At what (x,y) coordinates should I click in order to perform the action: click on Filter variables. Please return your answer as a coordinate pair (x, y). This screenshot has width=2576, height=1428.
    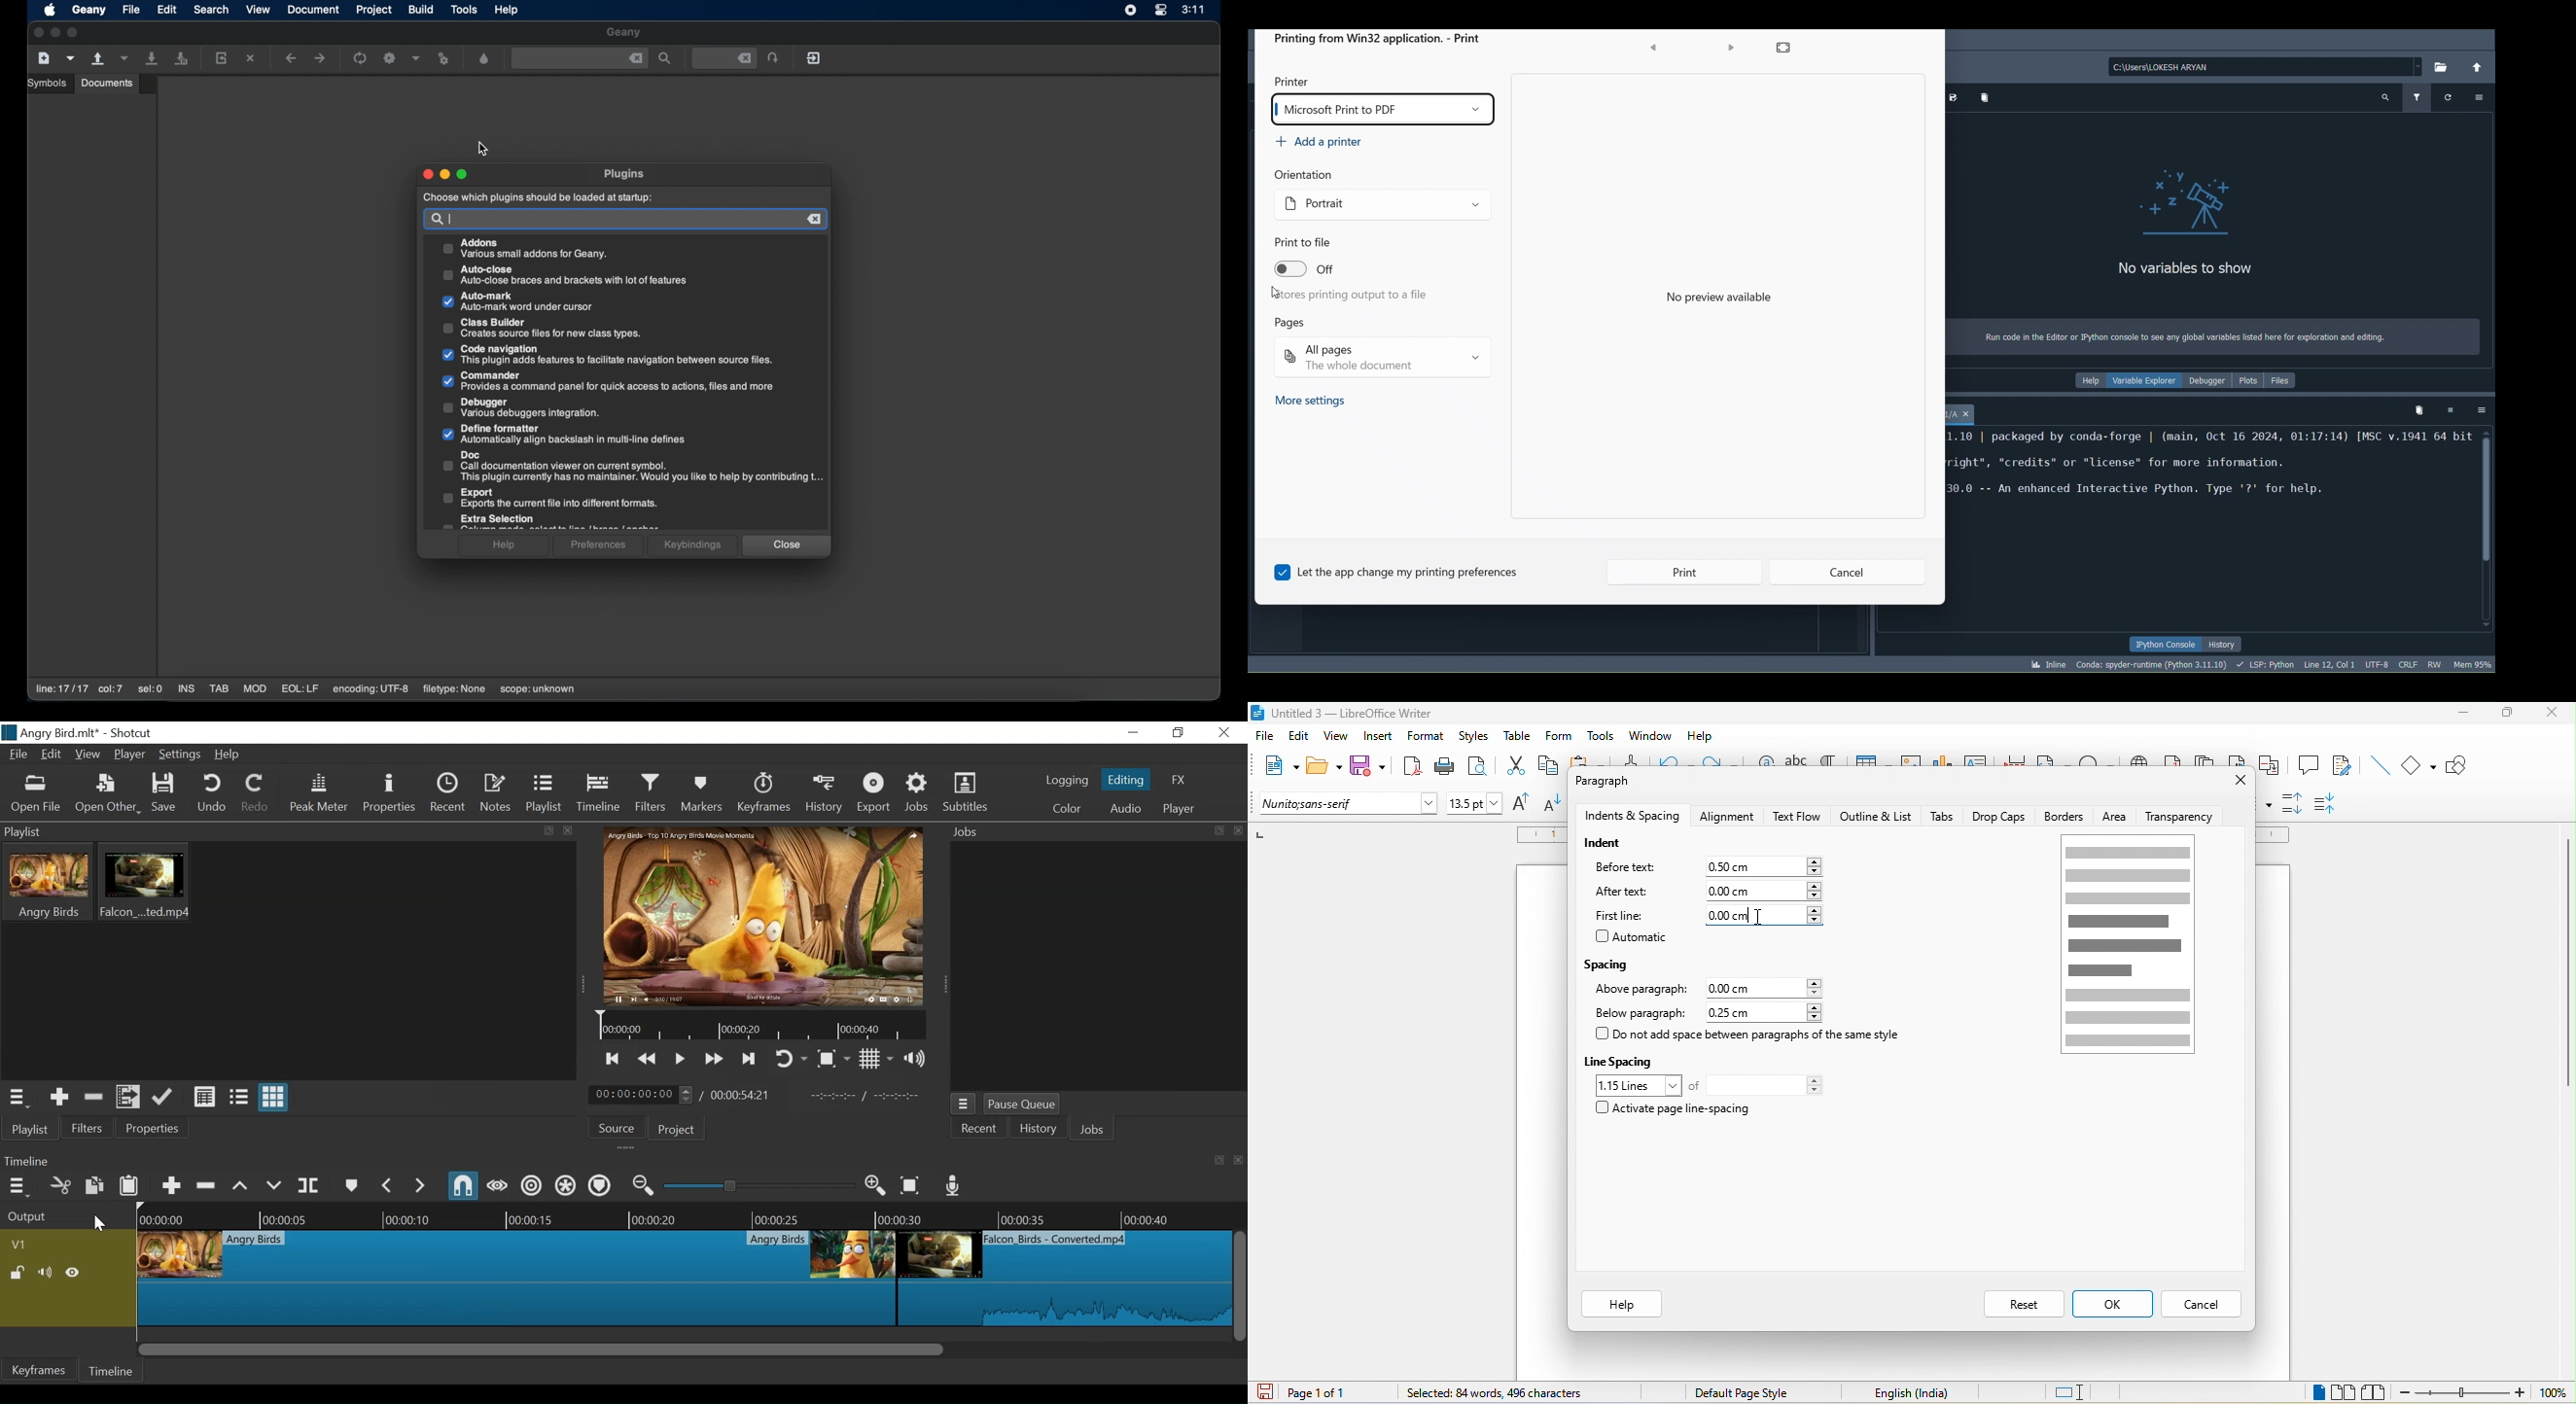
    Looking at the image, I should click on (2418, 100).